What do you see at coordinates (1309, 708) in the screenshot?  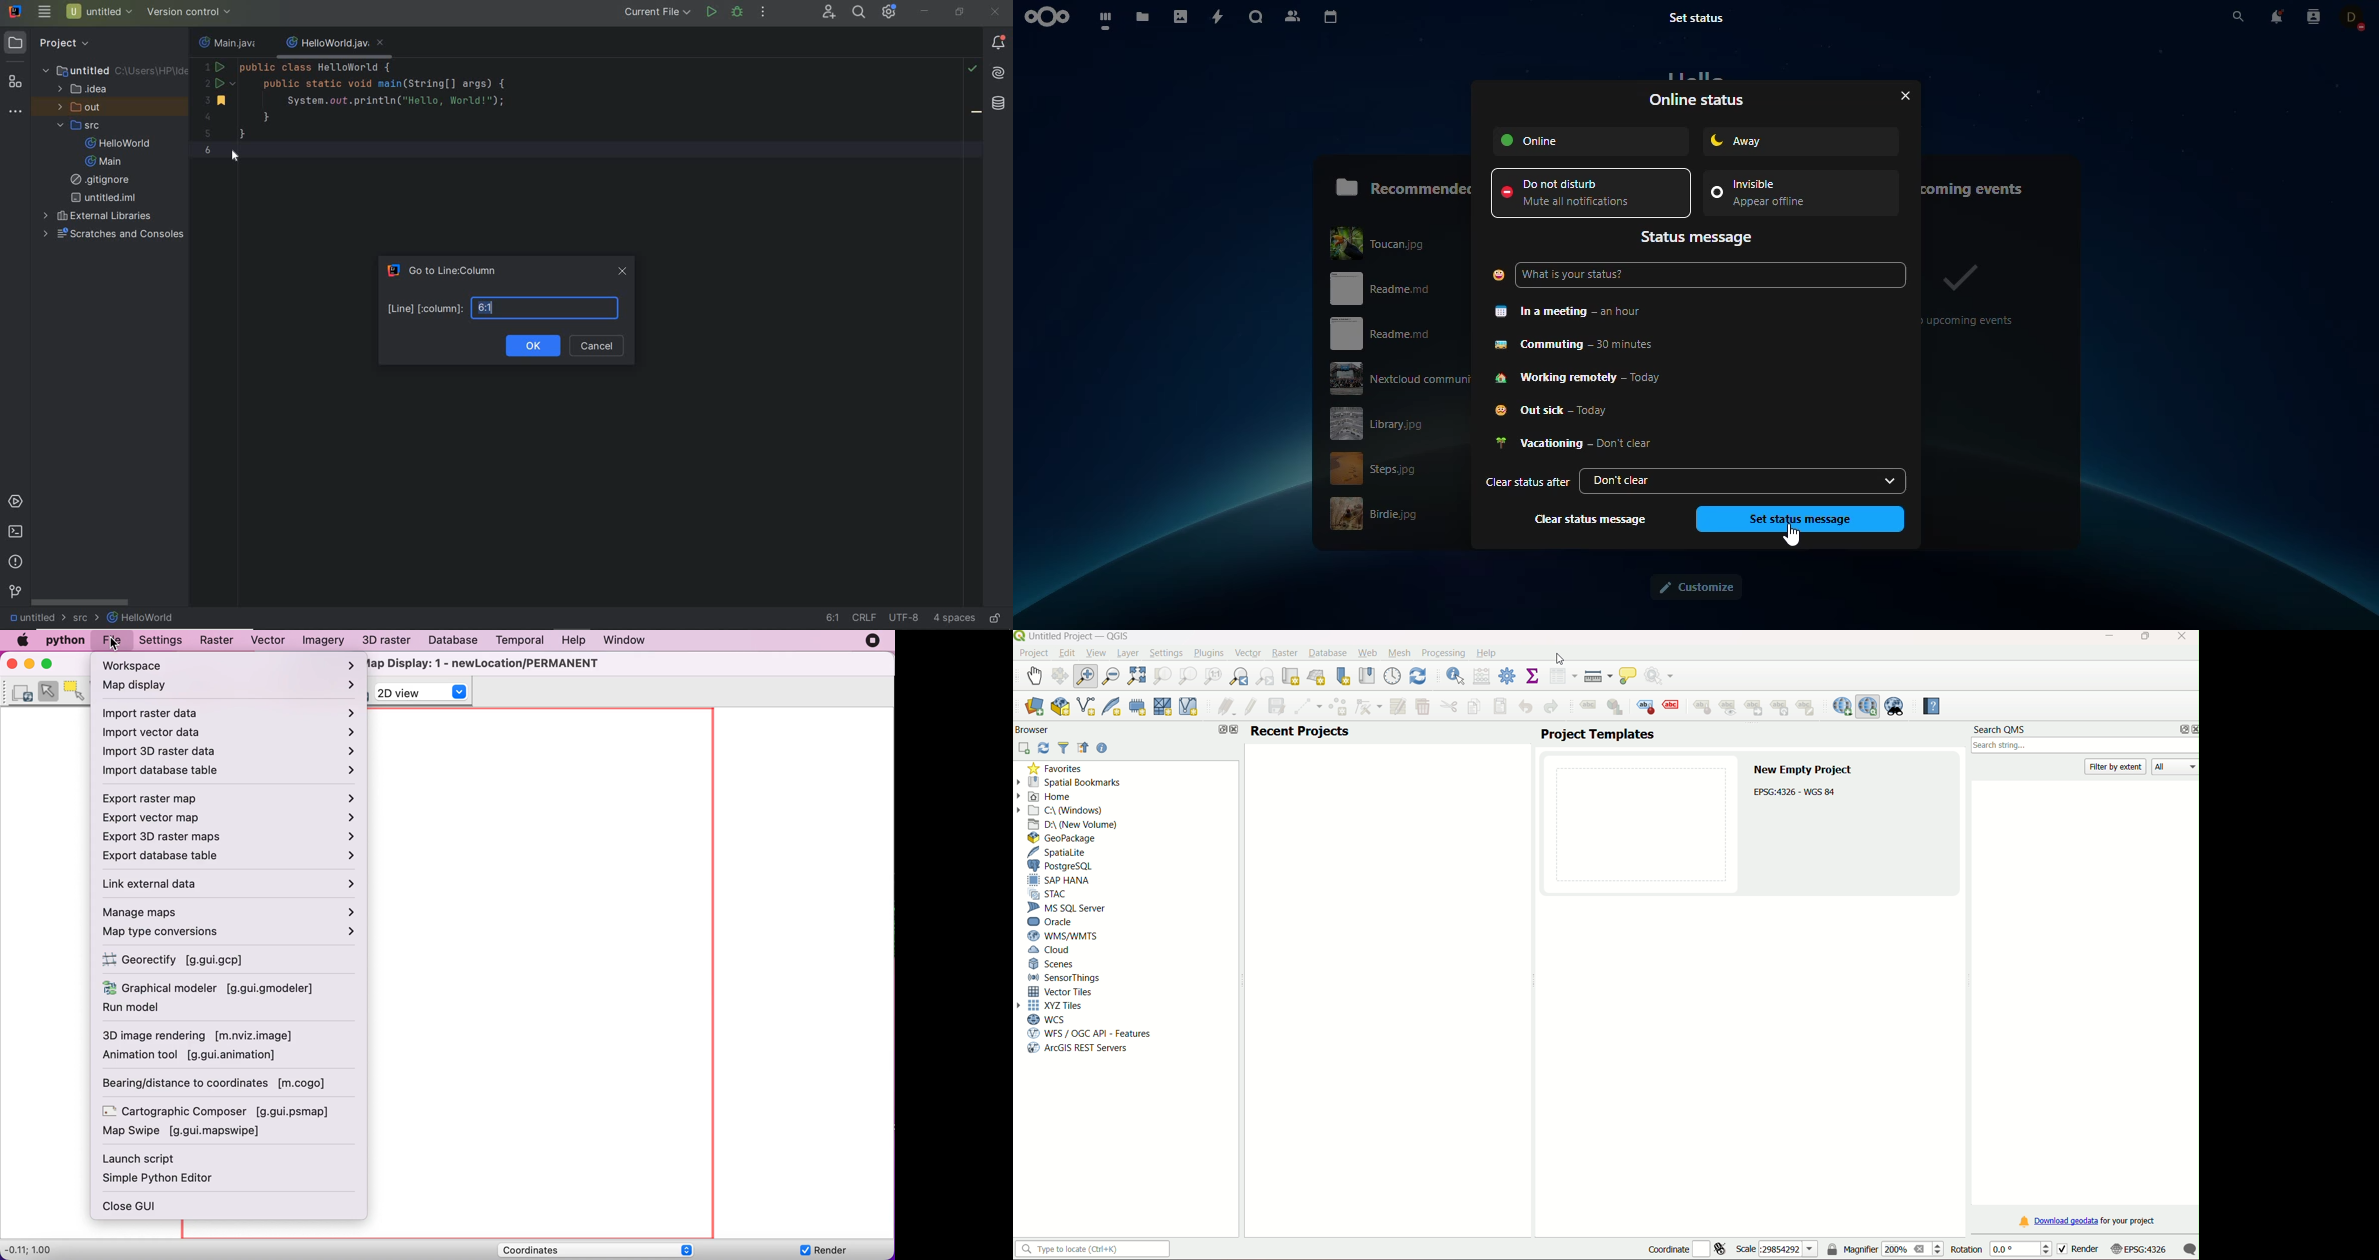 I see `digitized with   ` at bounding box center [1309, 708].